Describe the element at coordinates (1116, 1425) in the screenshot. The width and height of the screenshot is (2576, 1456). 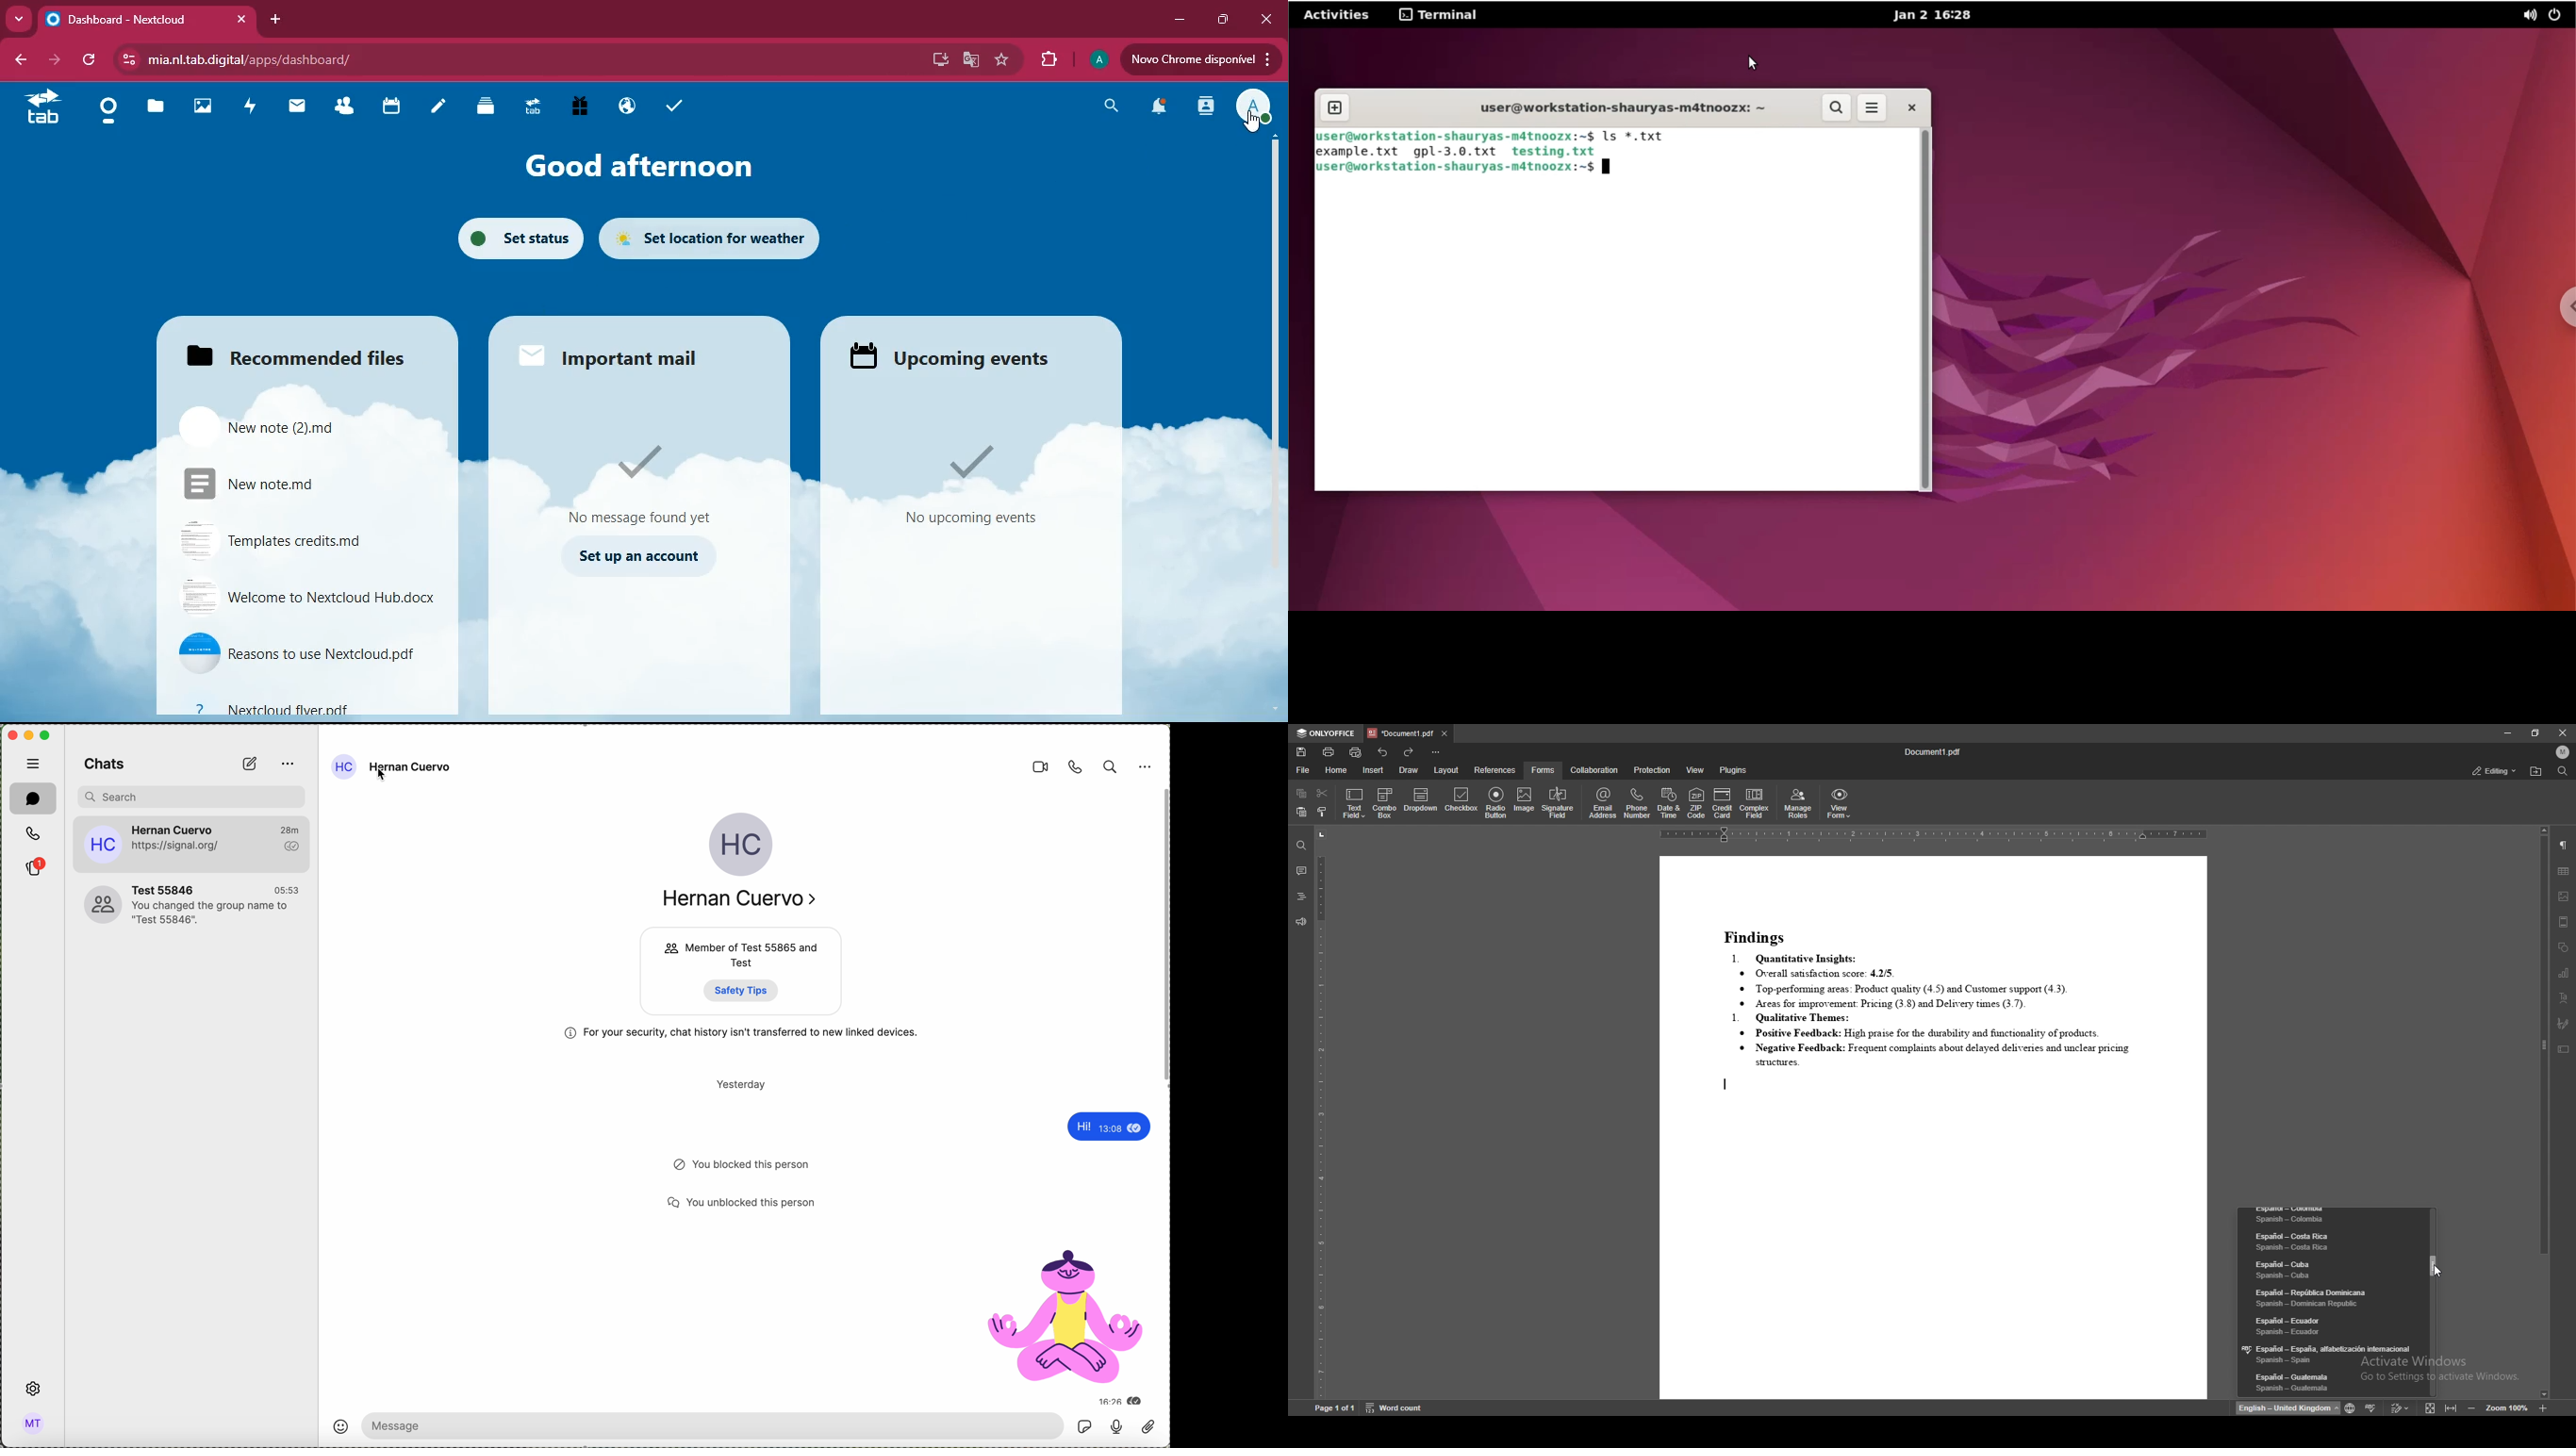
I see `voice record` at that location.